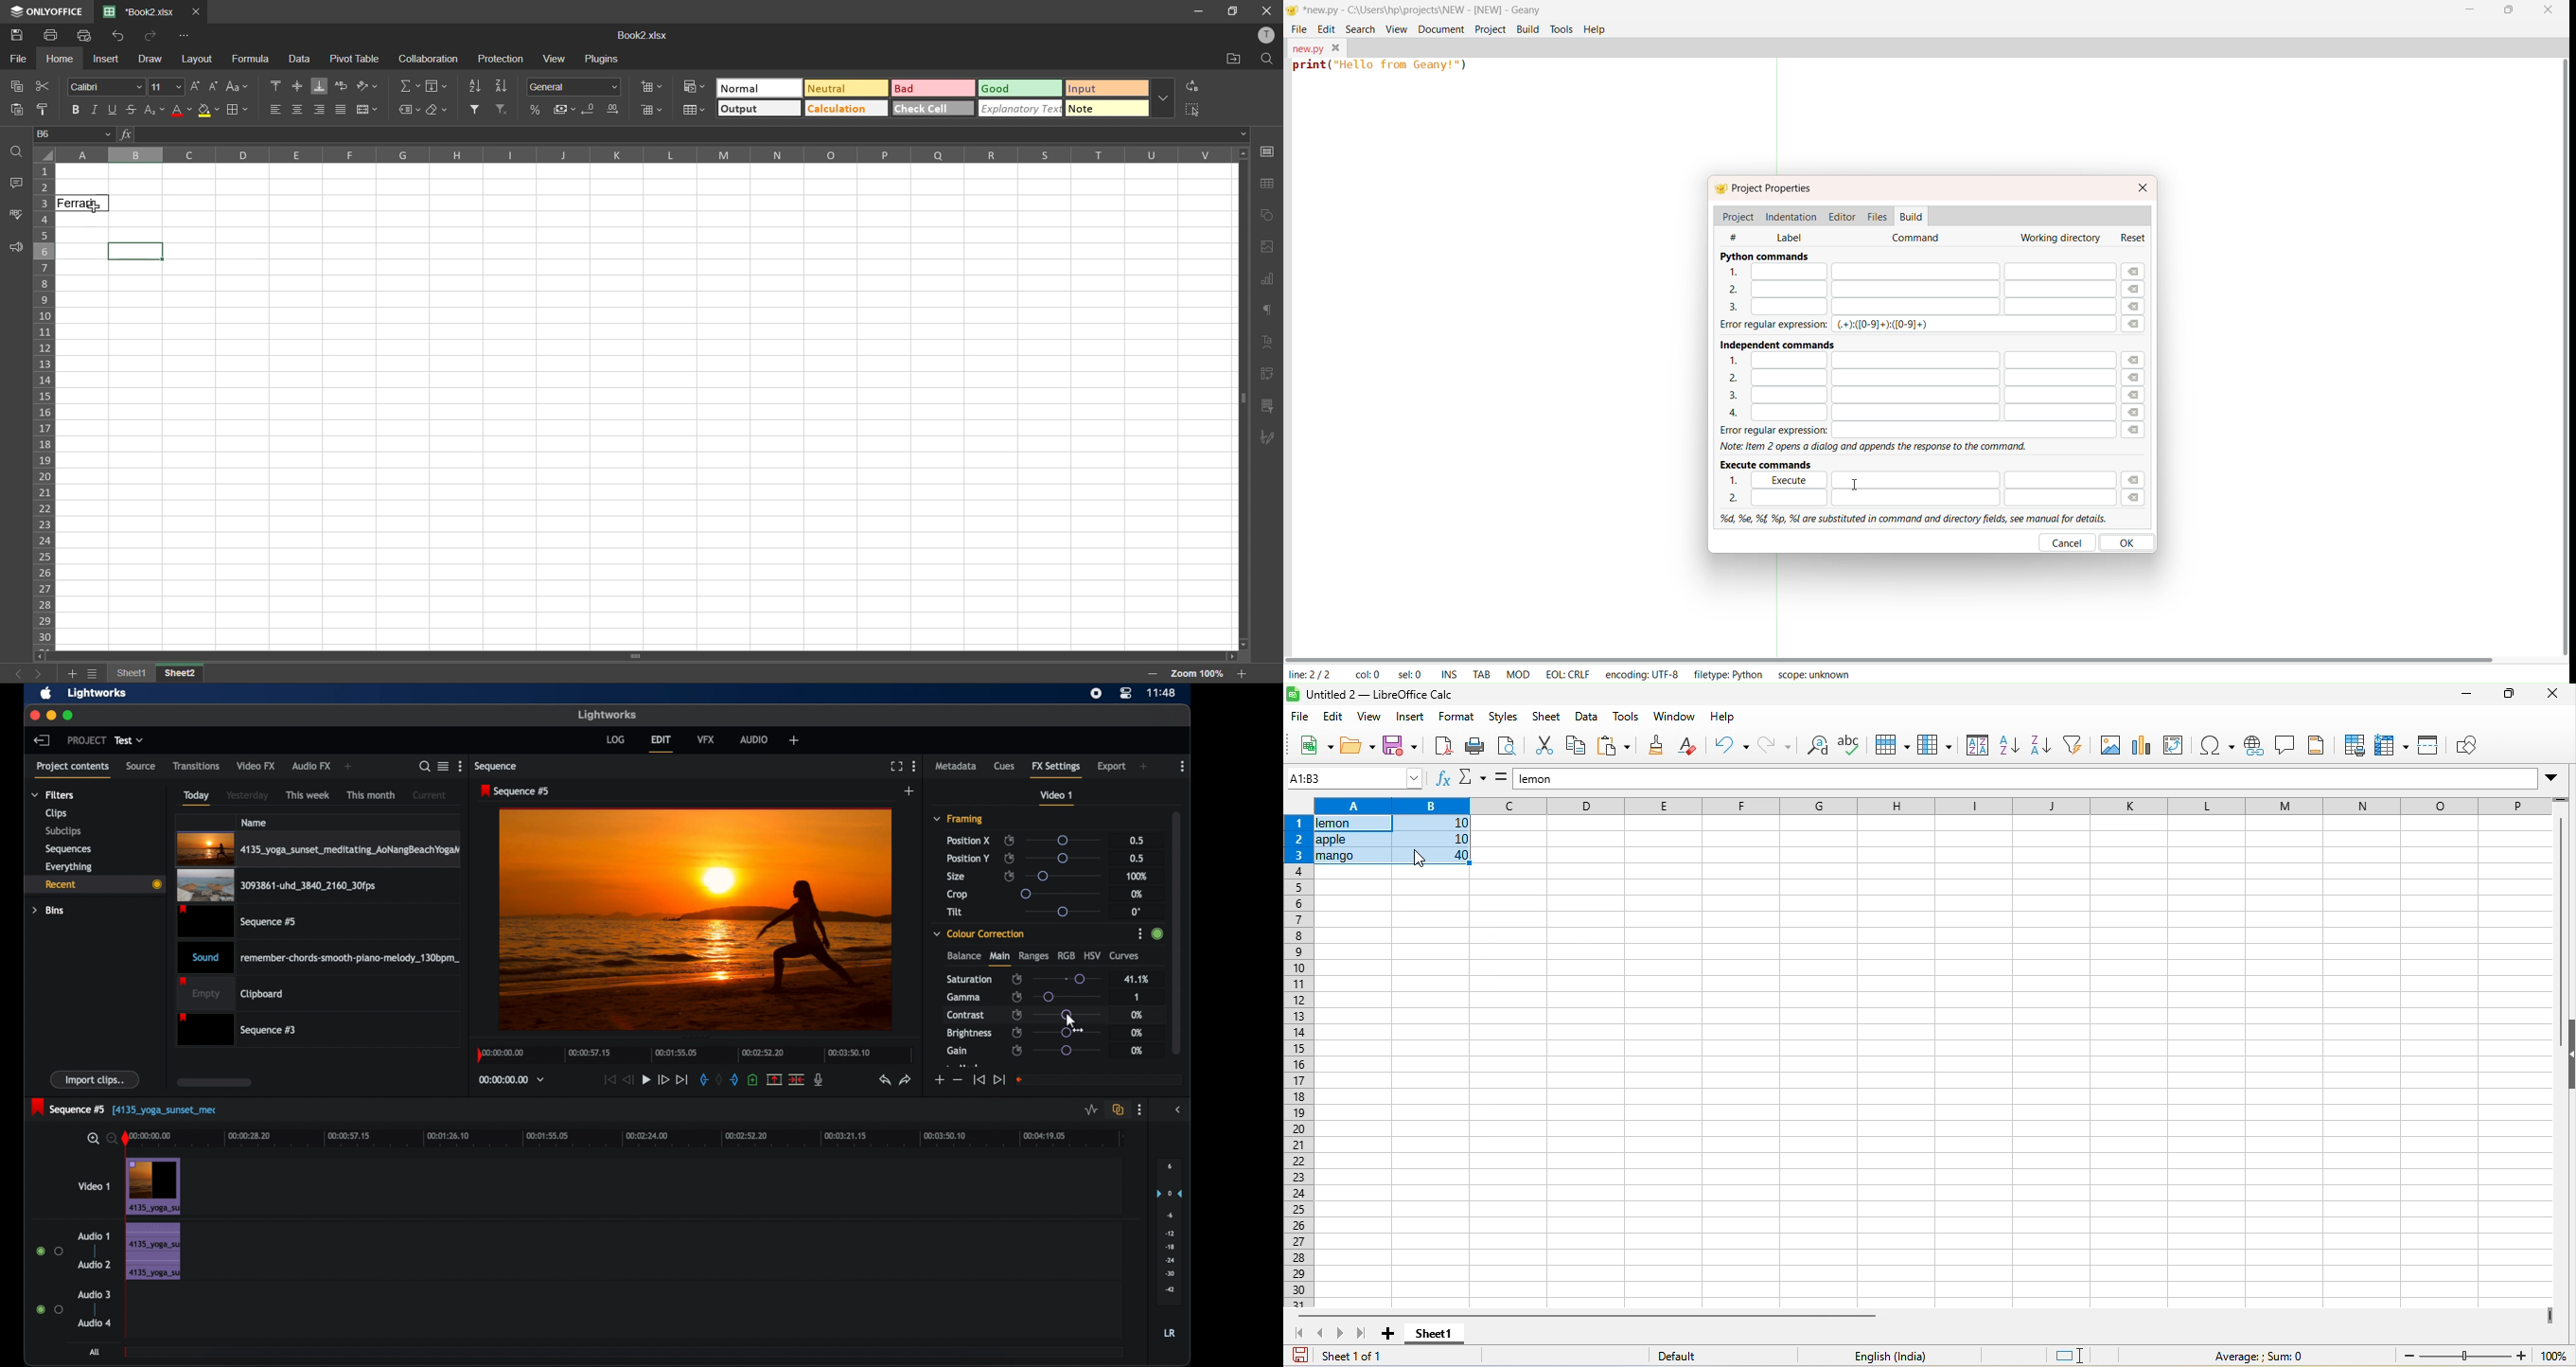 Image resolution: width=2576 pixels, height=1372 pixels. What do you see at coordinates (938, 1080) in the screenshot?
I see `increment` at bounding box center [938, 1080].